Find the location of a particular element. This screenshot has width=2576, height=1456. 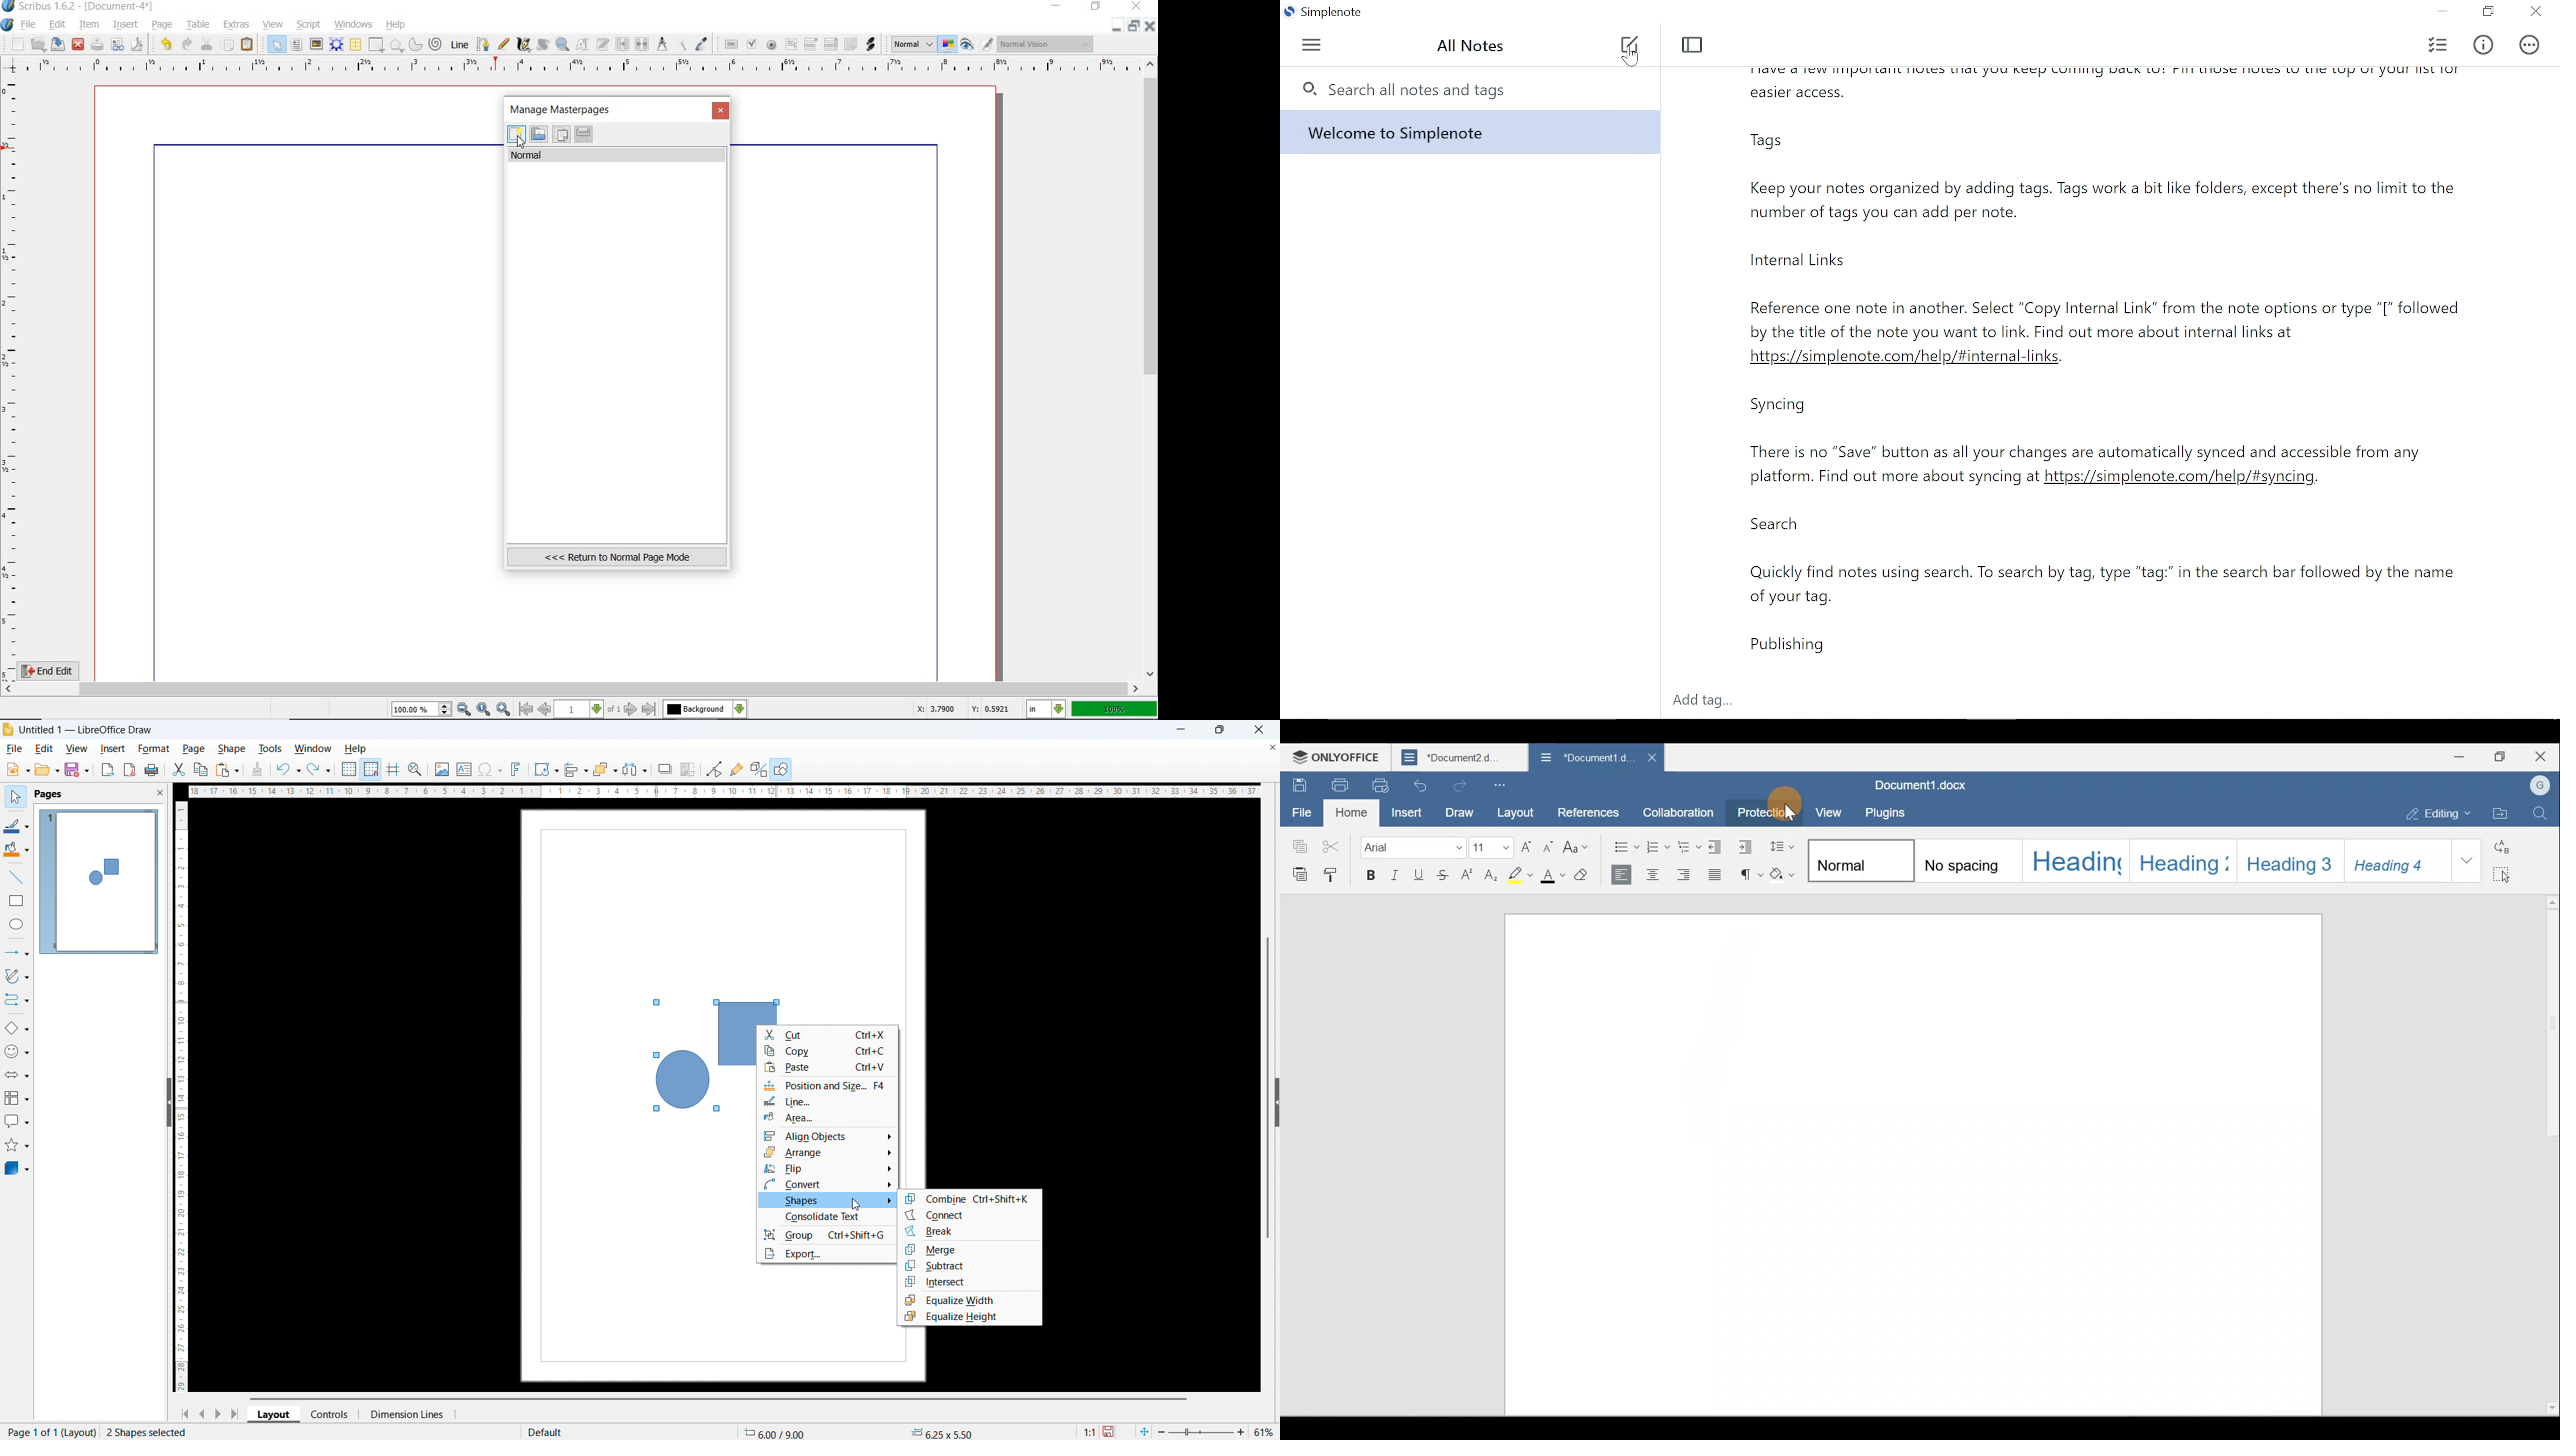

ONLYOFFICE is located at coordinates (1337, 759).